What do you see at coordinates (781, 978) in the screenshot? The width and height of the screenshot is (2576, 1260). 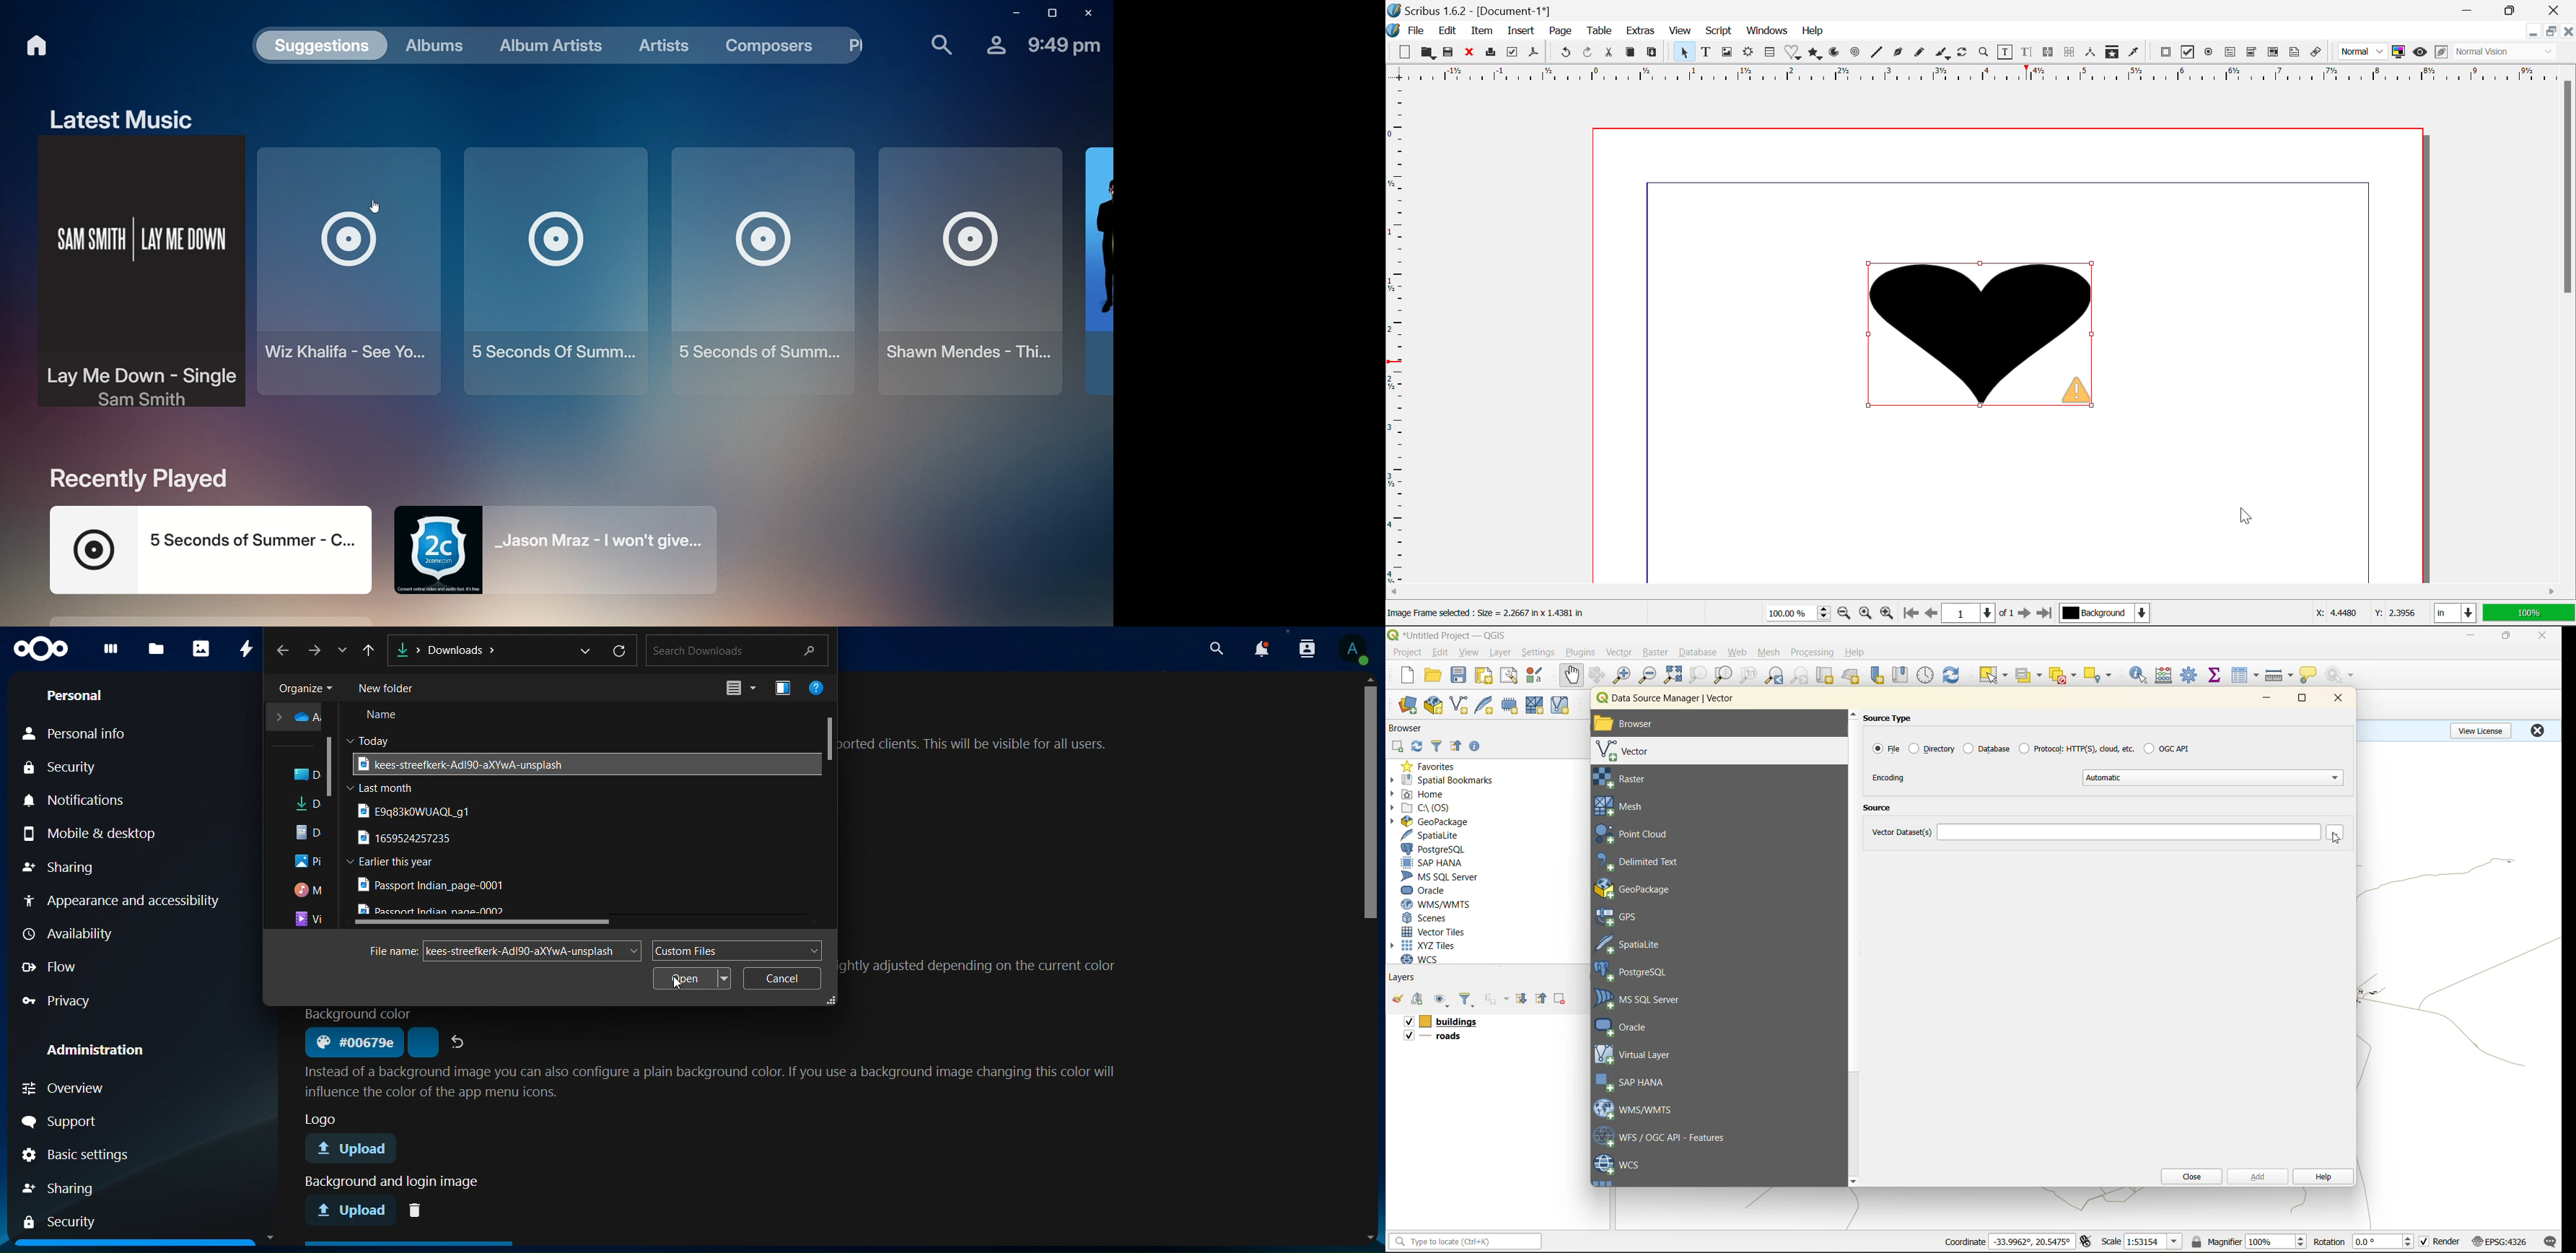 I see `cancel` at bounding box center [781, 978].